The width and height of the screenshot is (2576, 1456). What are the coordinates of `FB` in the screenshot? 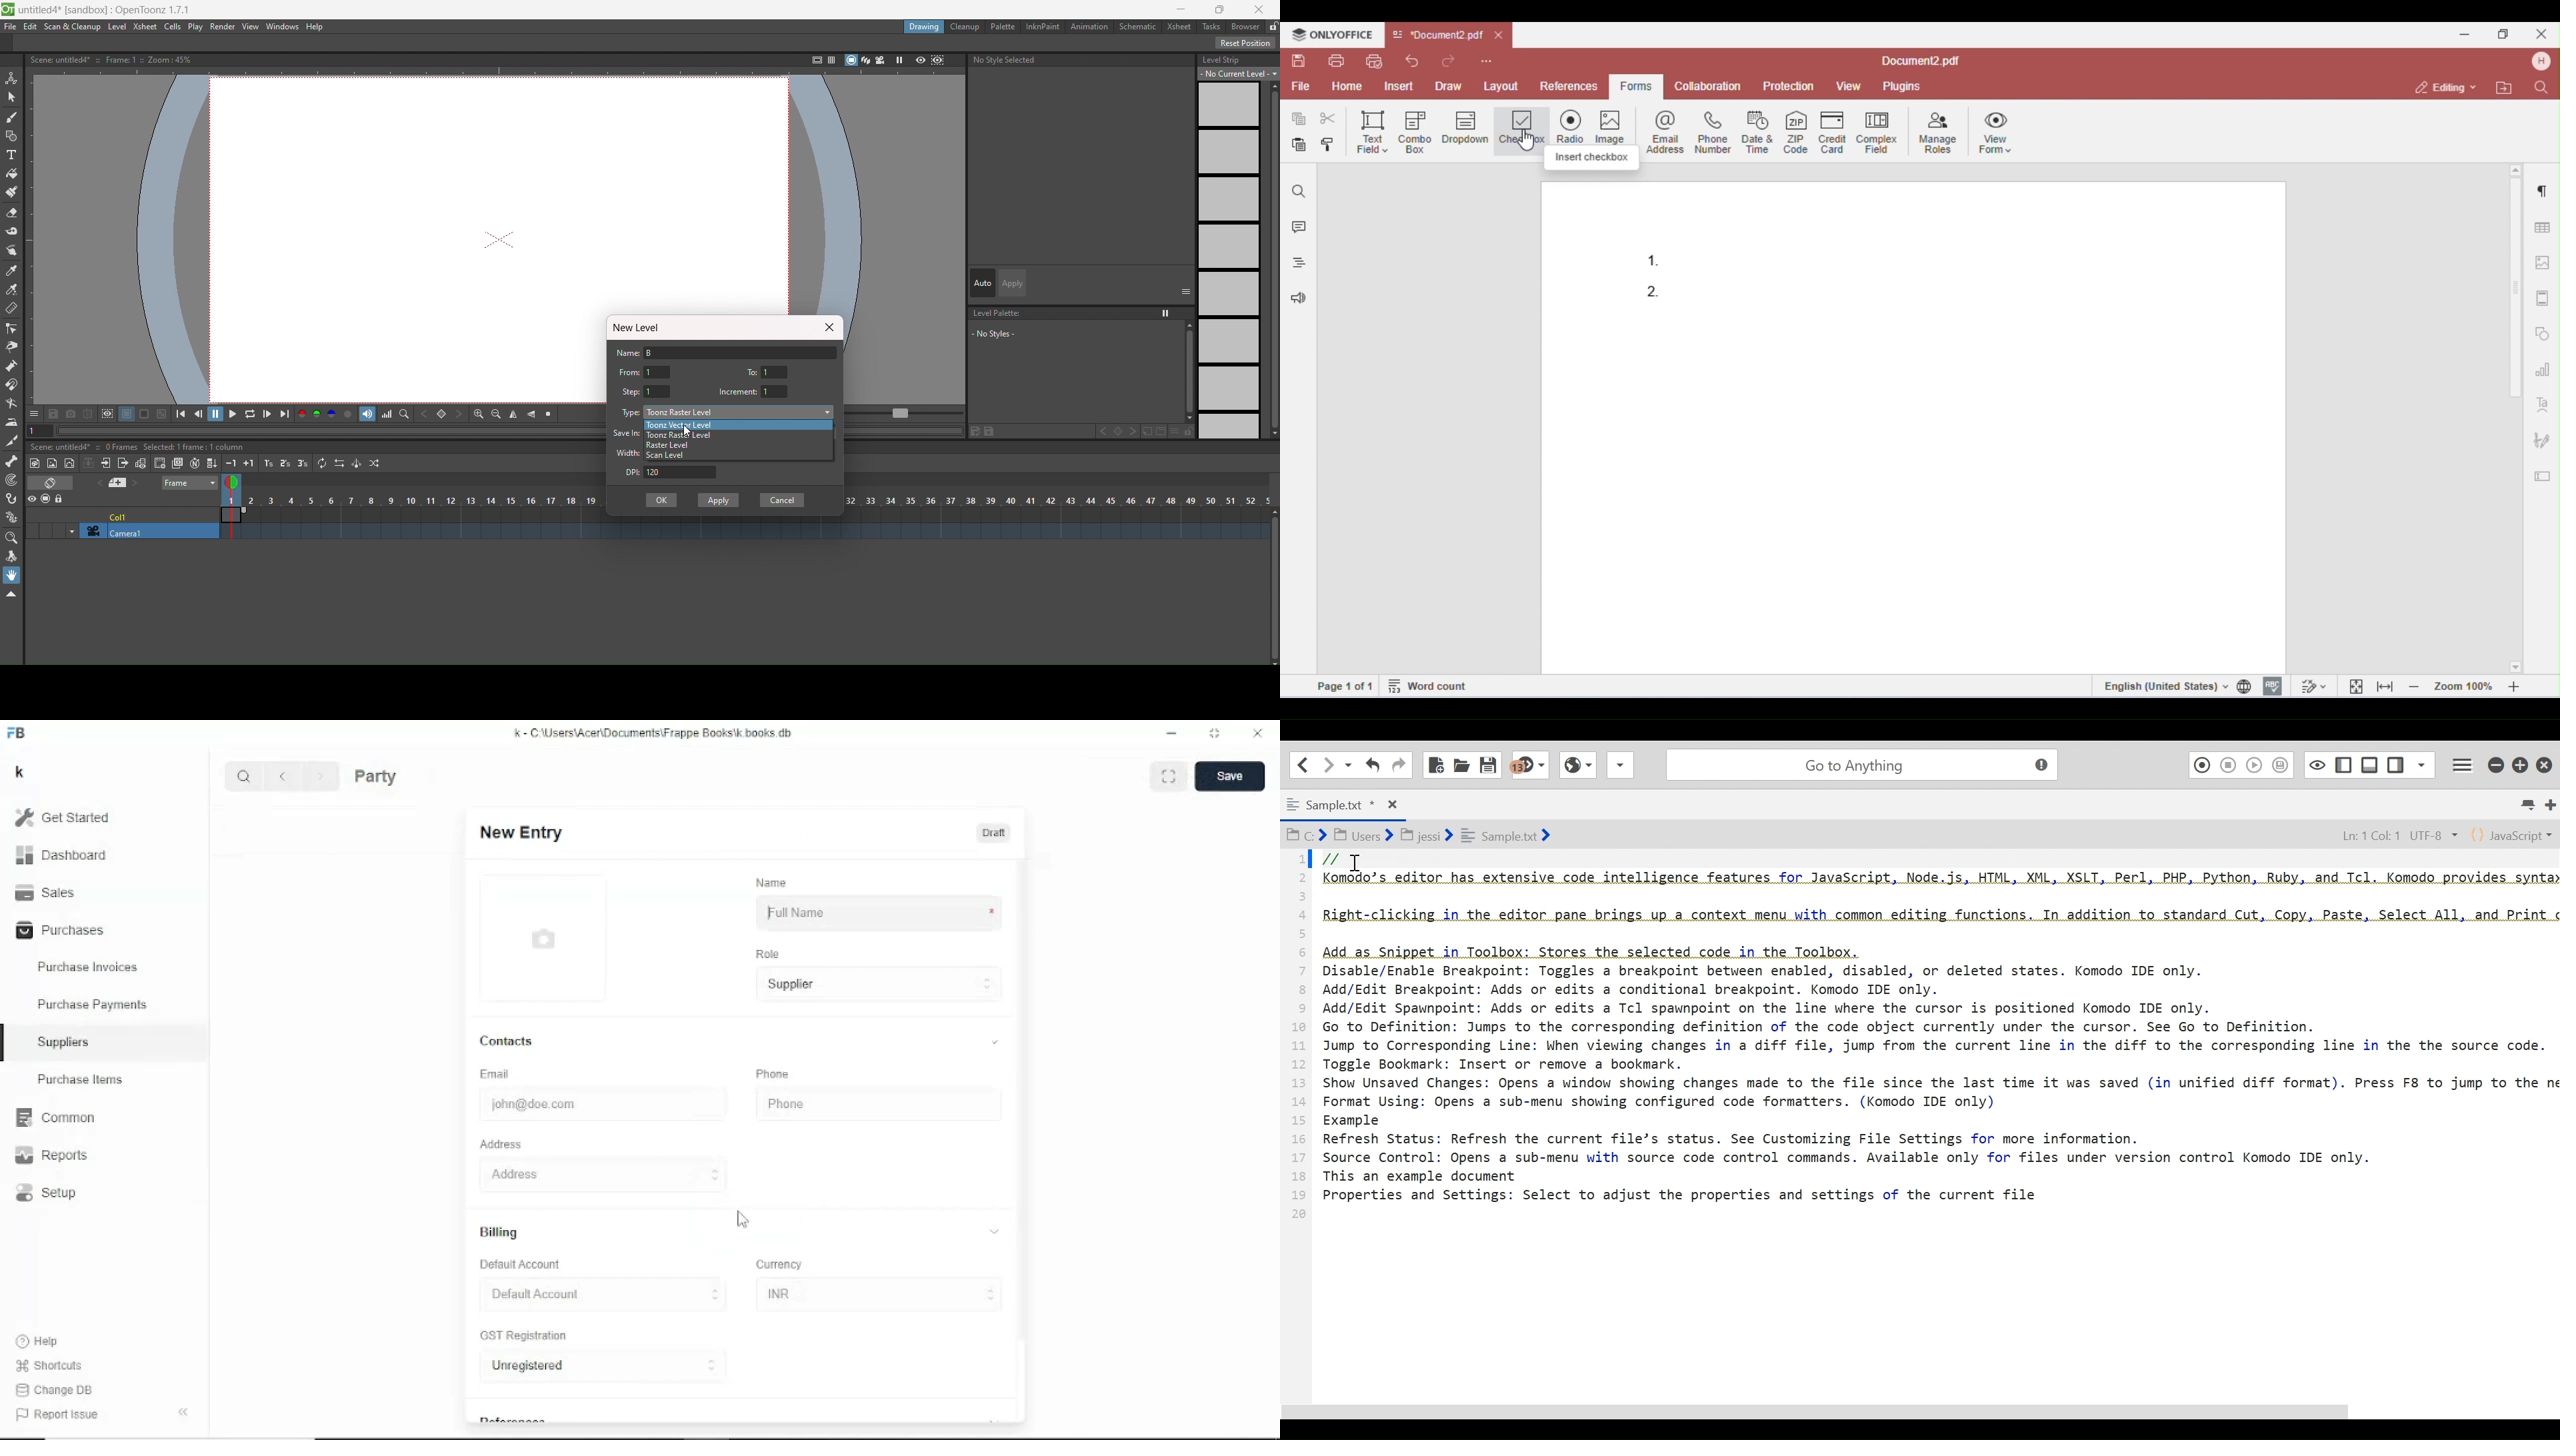 It's located at (18, 732).